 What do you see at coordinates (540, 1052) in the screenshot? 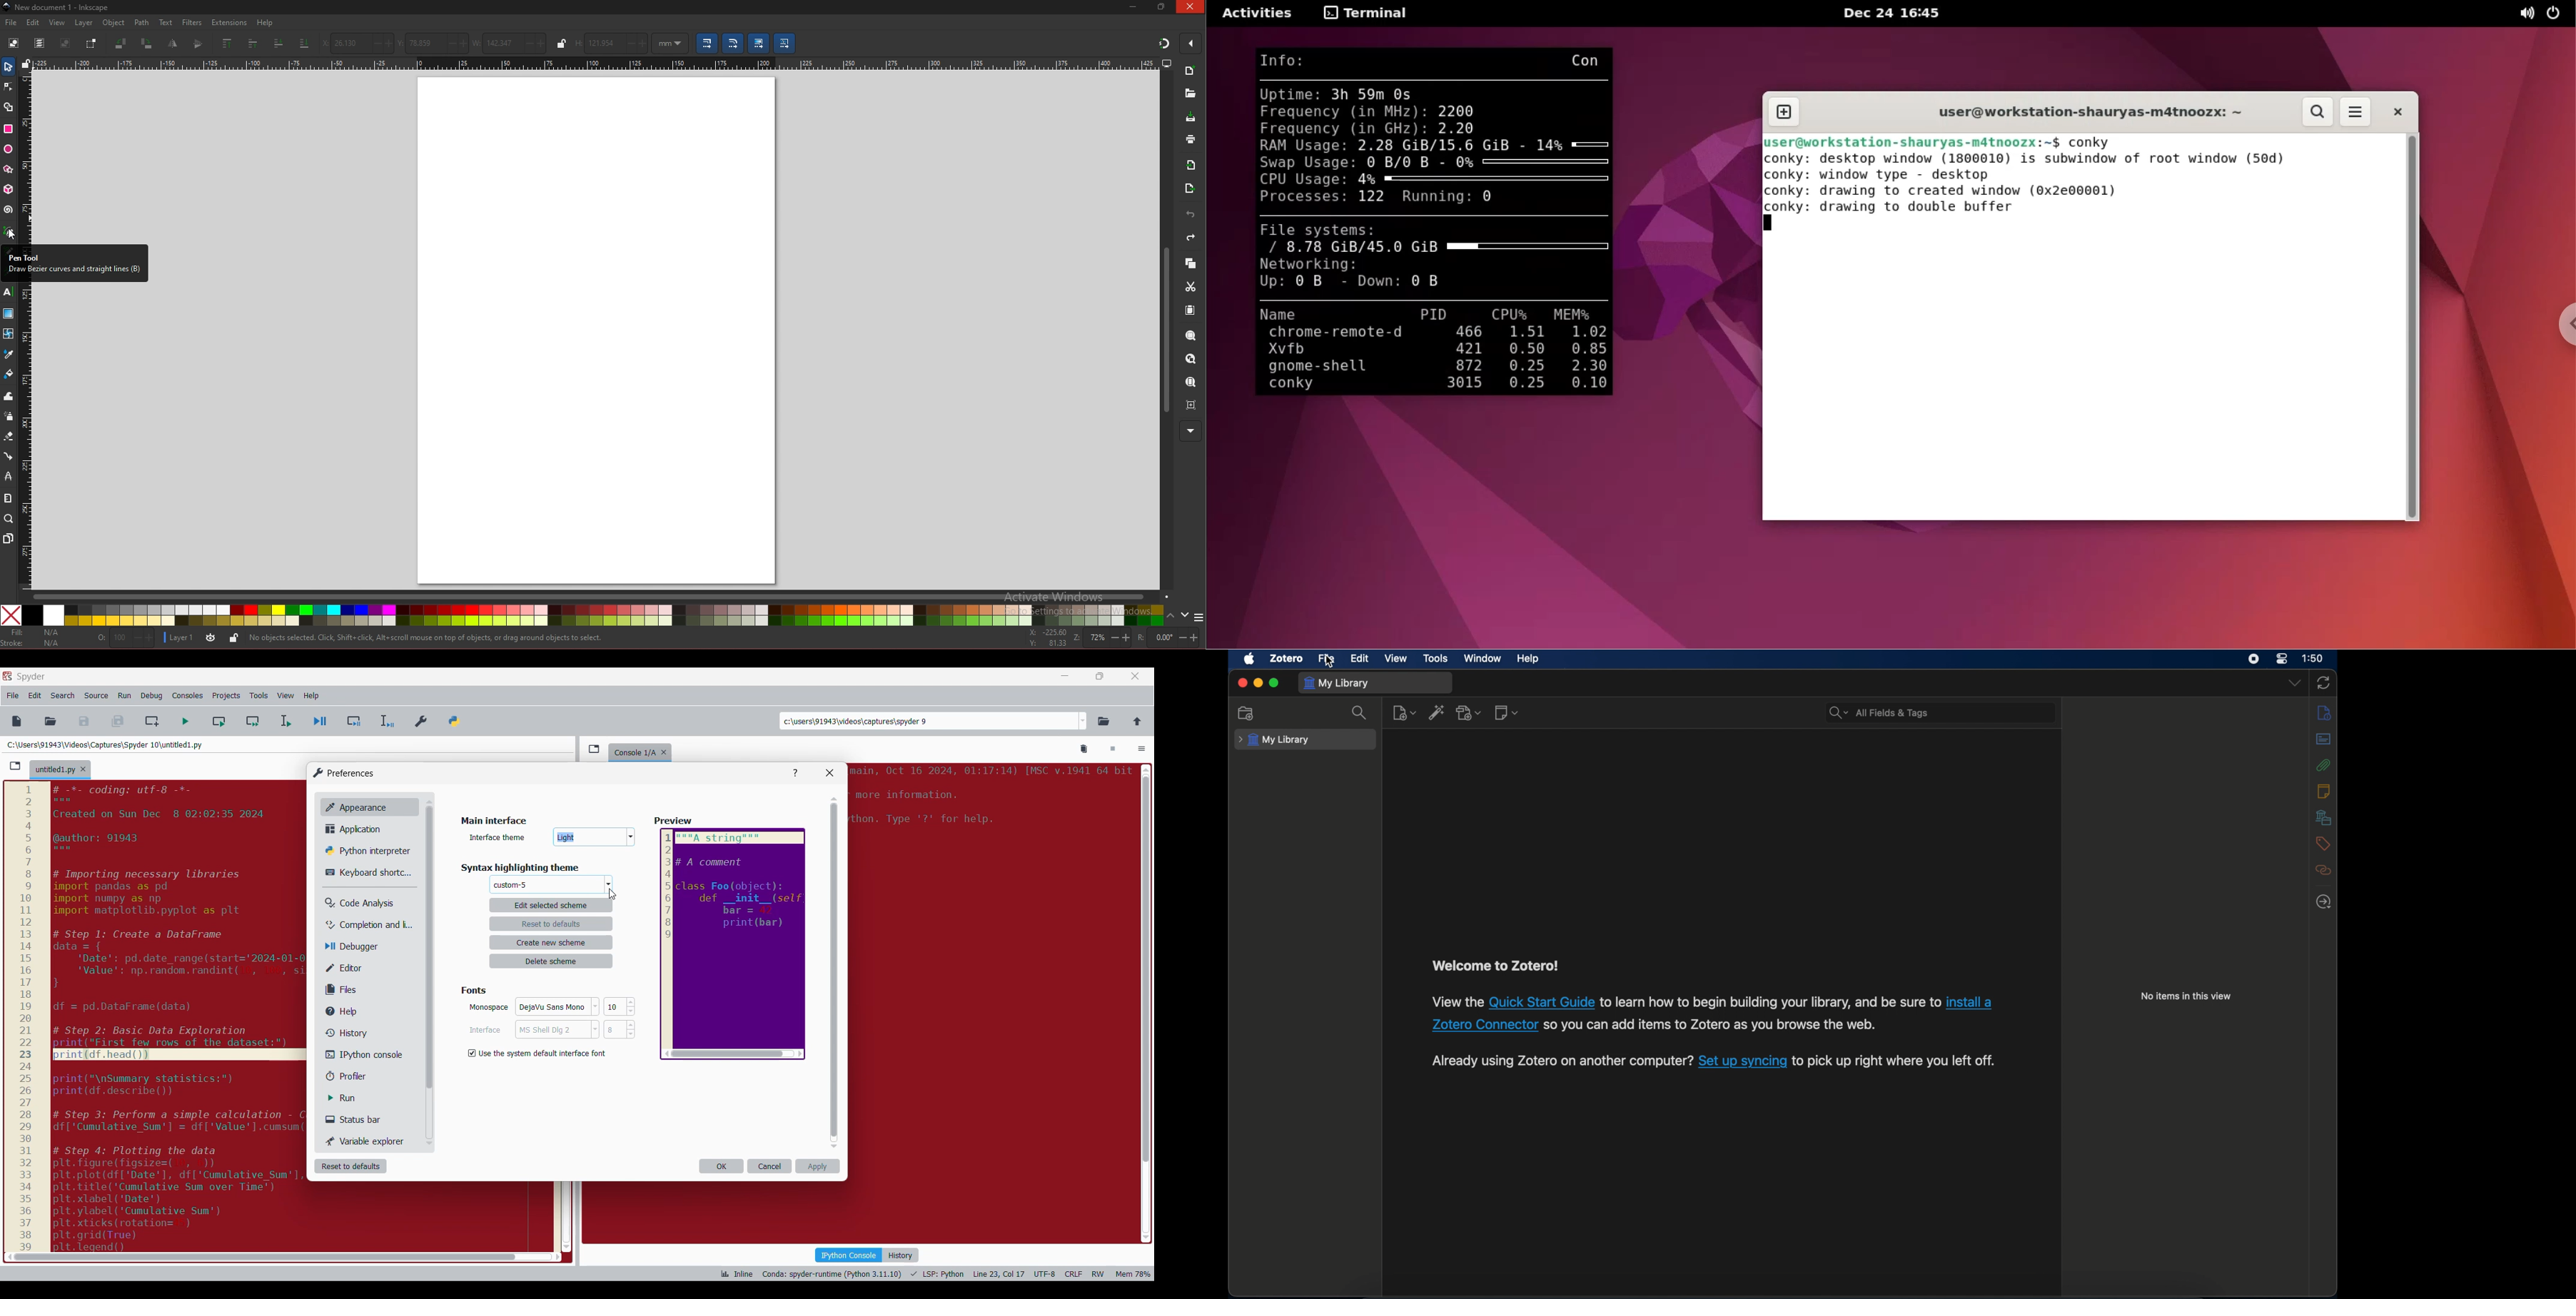
I see `Setting options under Background` at bounding box center [540, 1052].